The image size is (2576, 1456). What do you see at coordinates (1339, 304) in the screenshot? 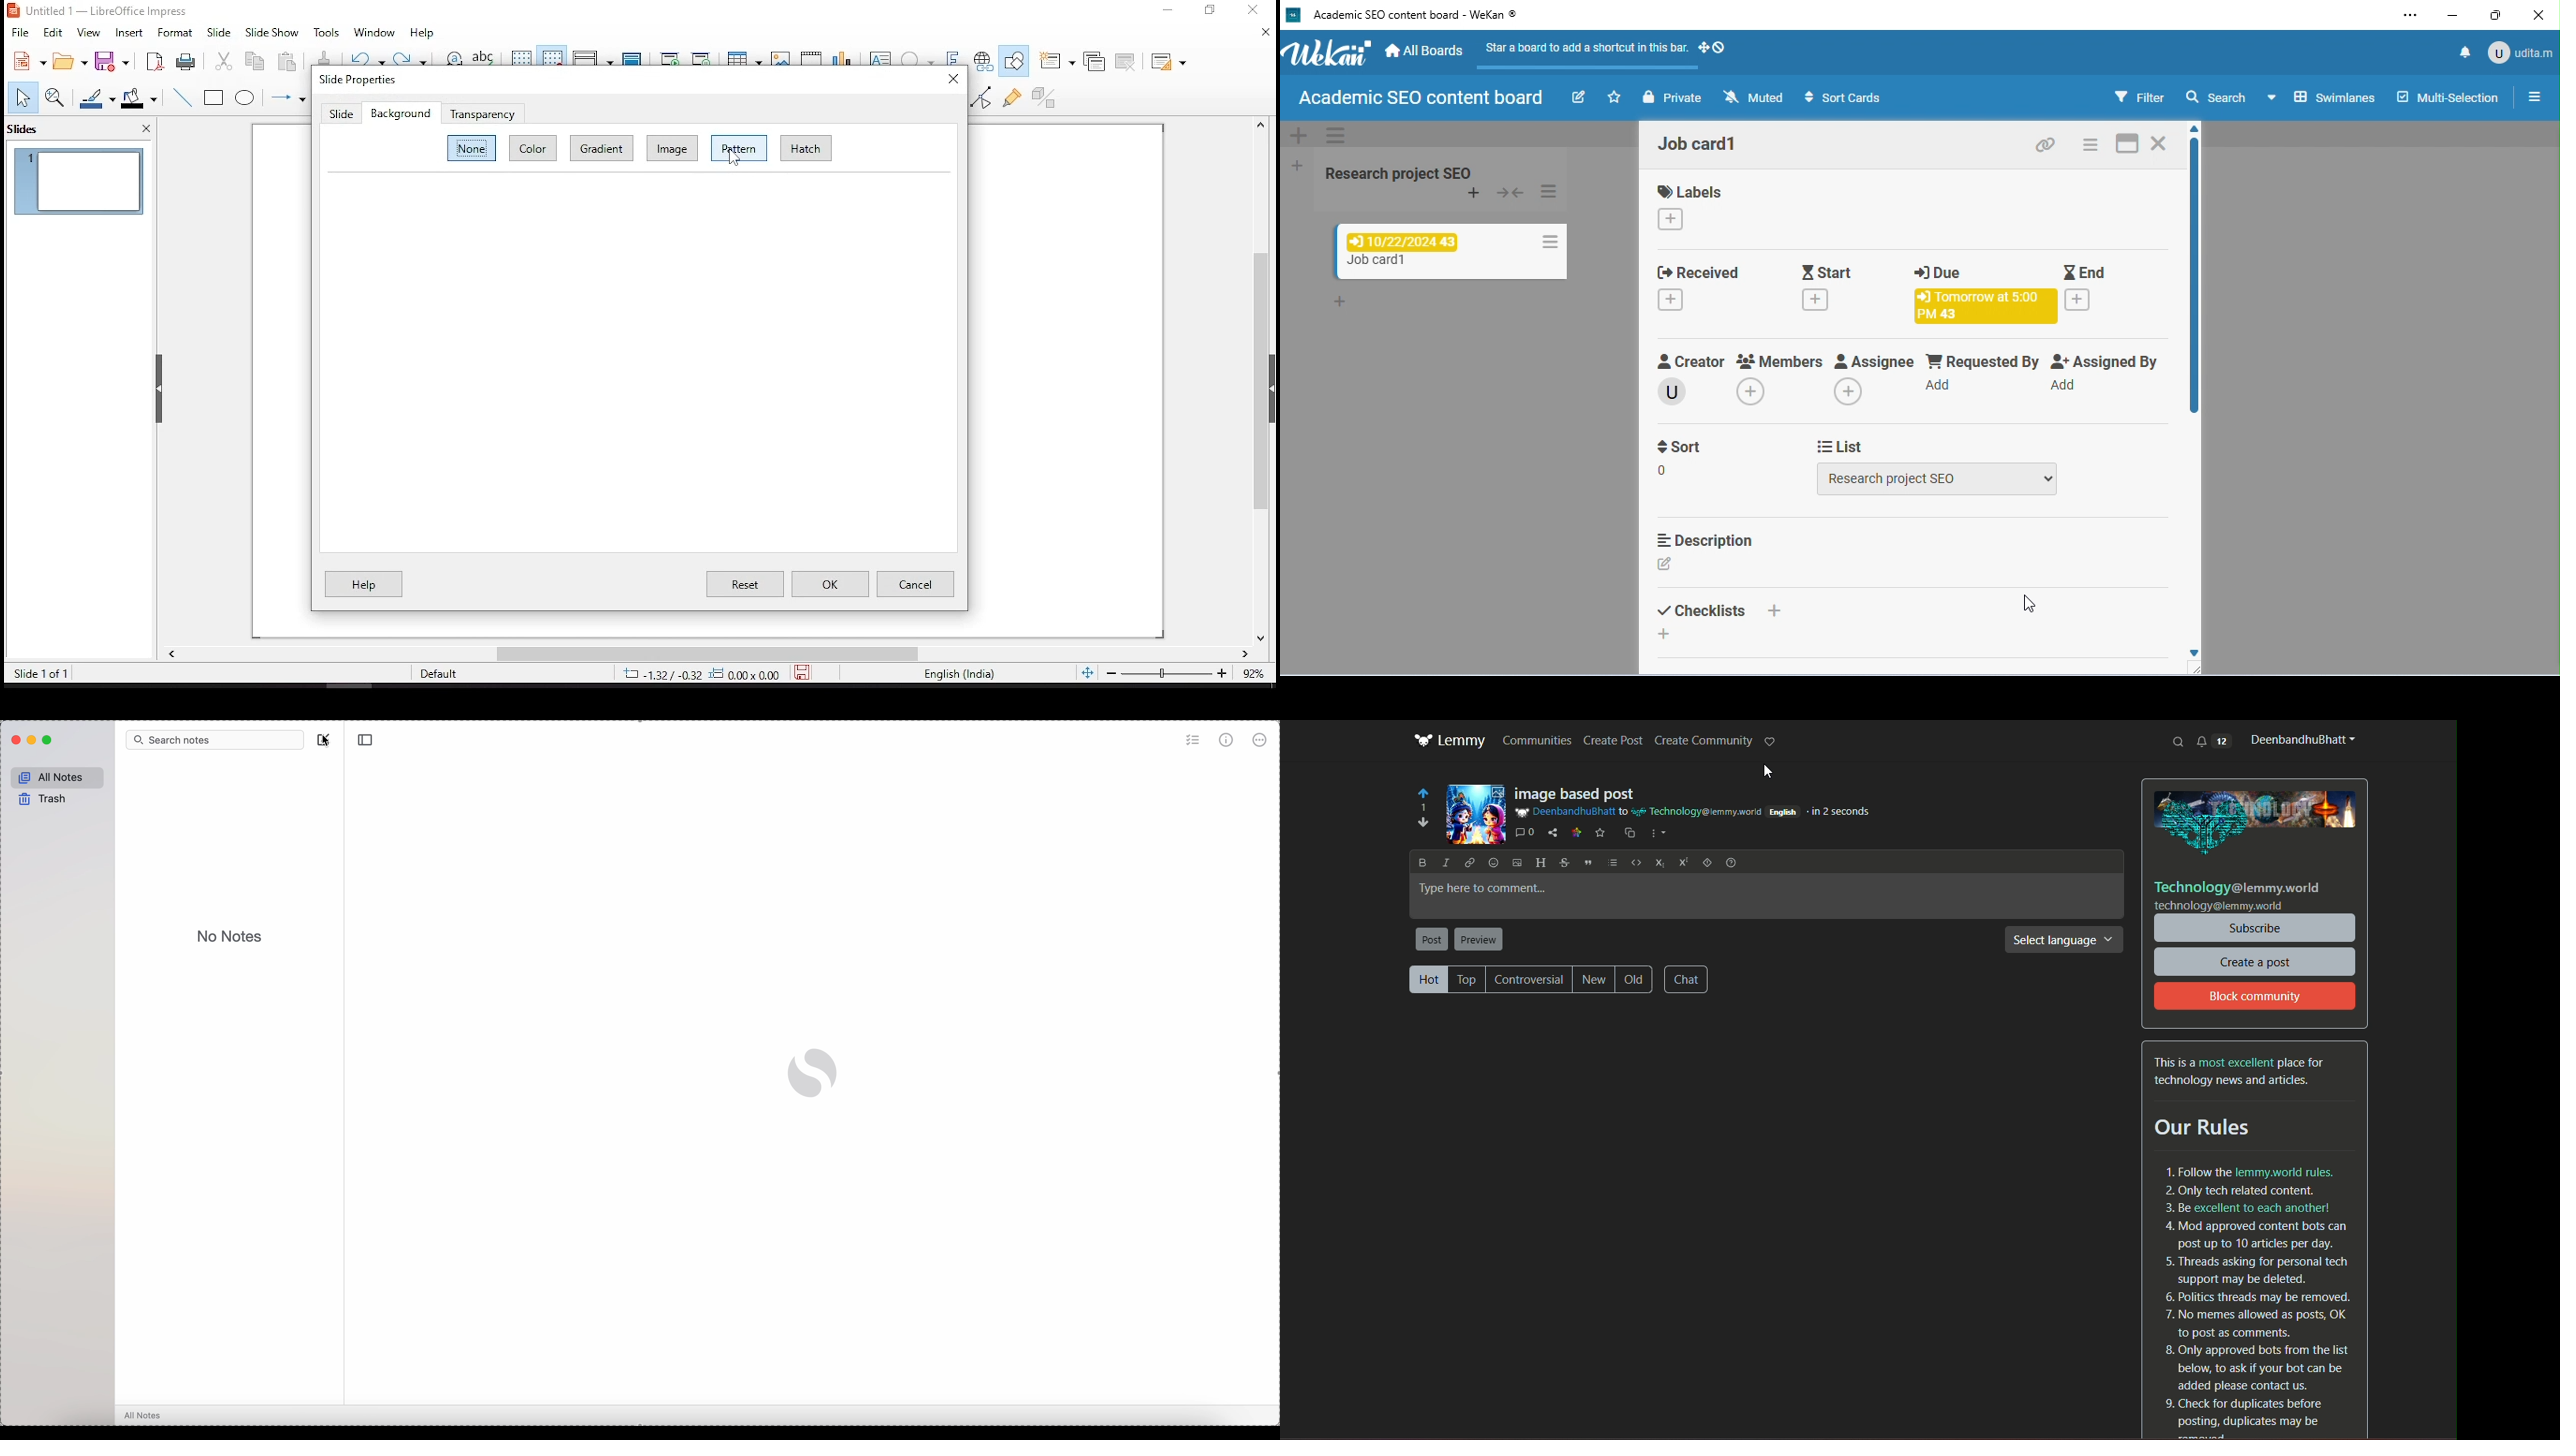
I see `add card to bottom` at bounding box center [1339, 304].